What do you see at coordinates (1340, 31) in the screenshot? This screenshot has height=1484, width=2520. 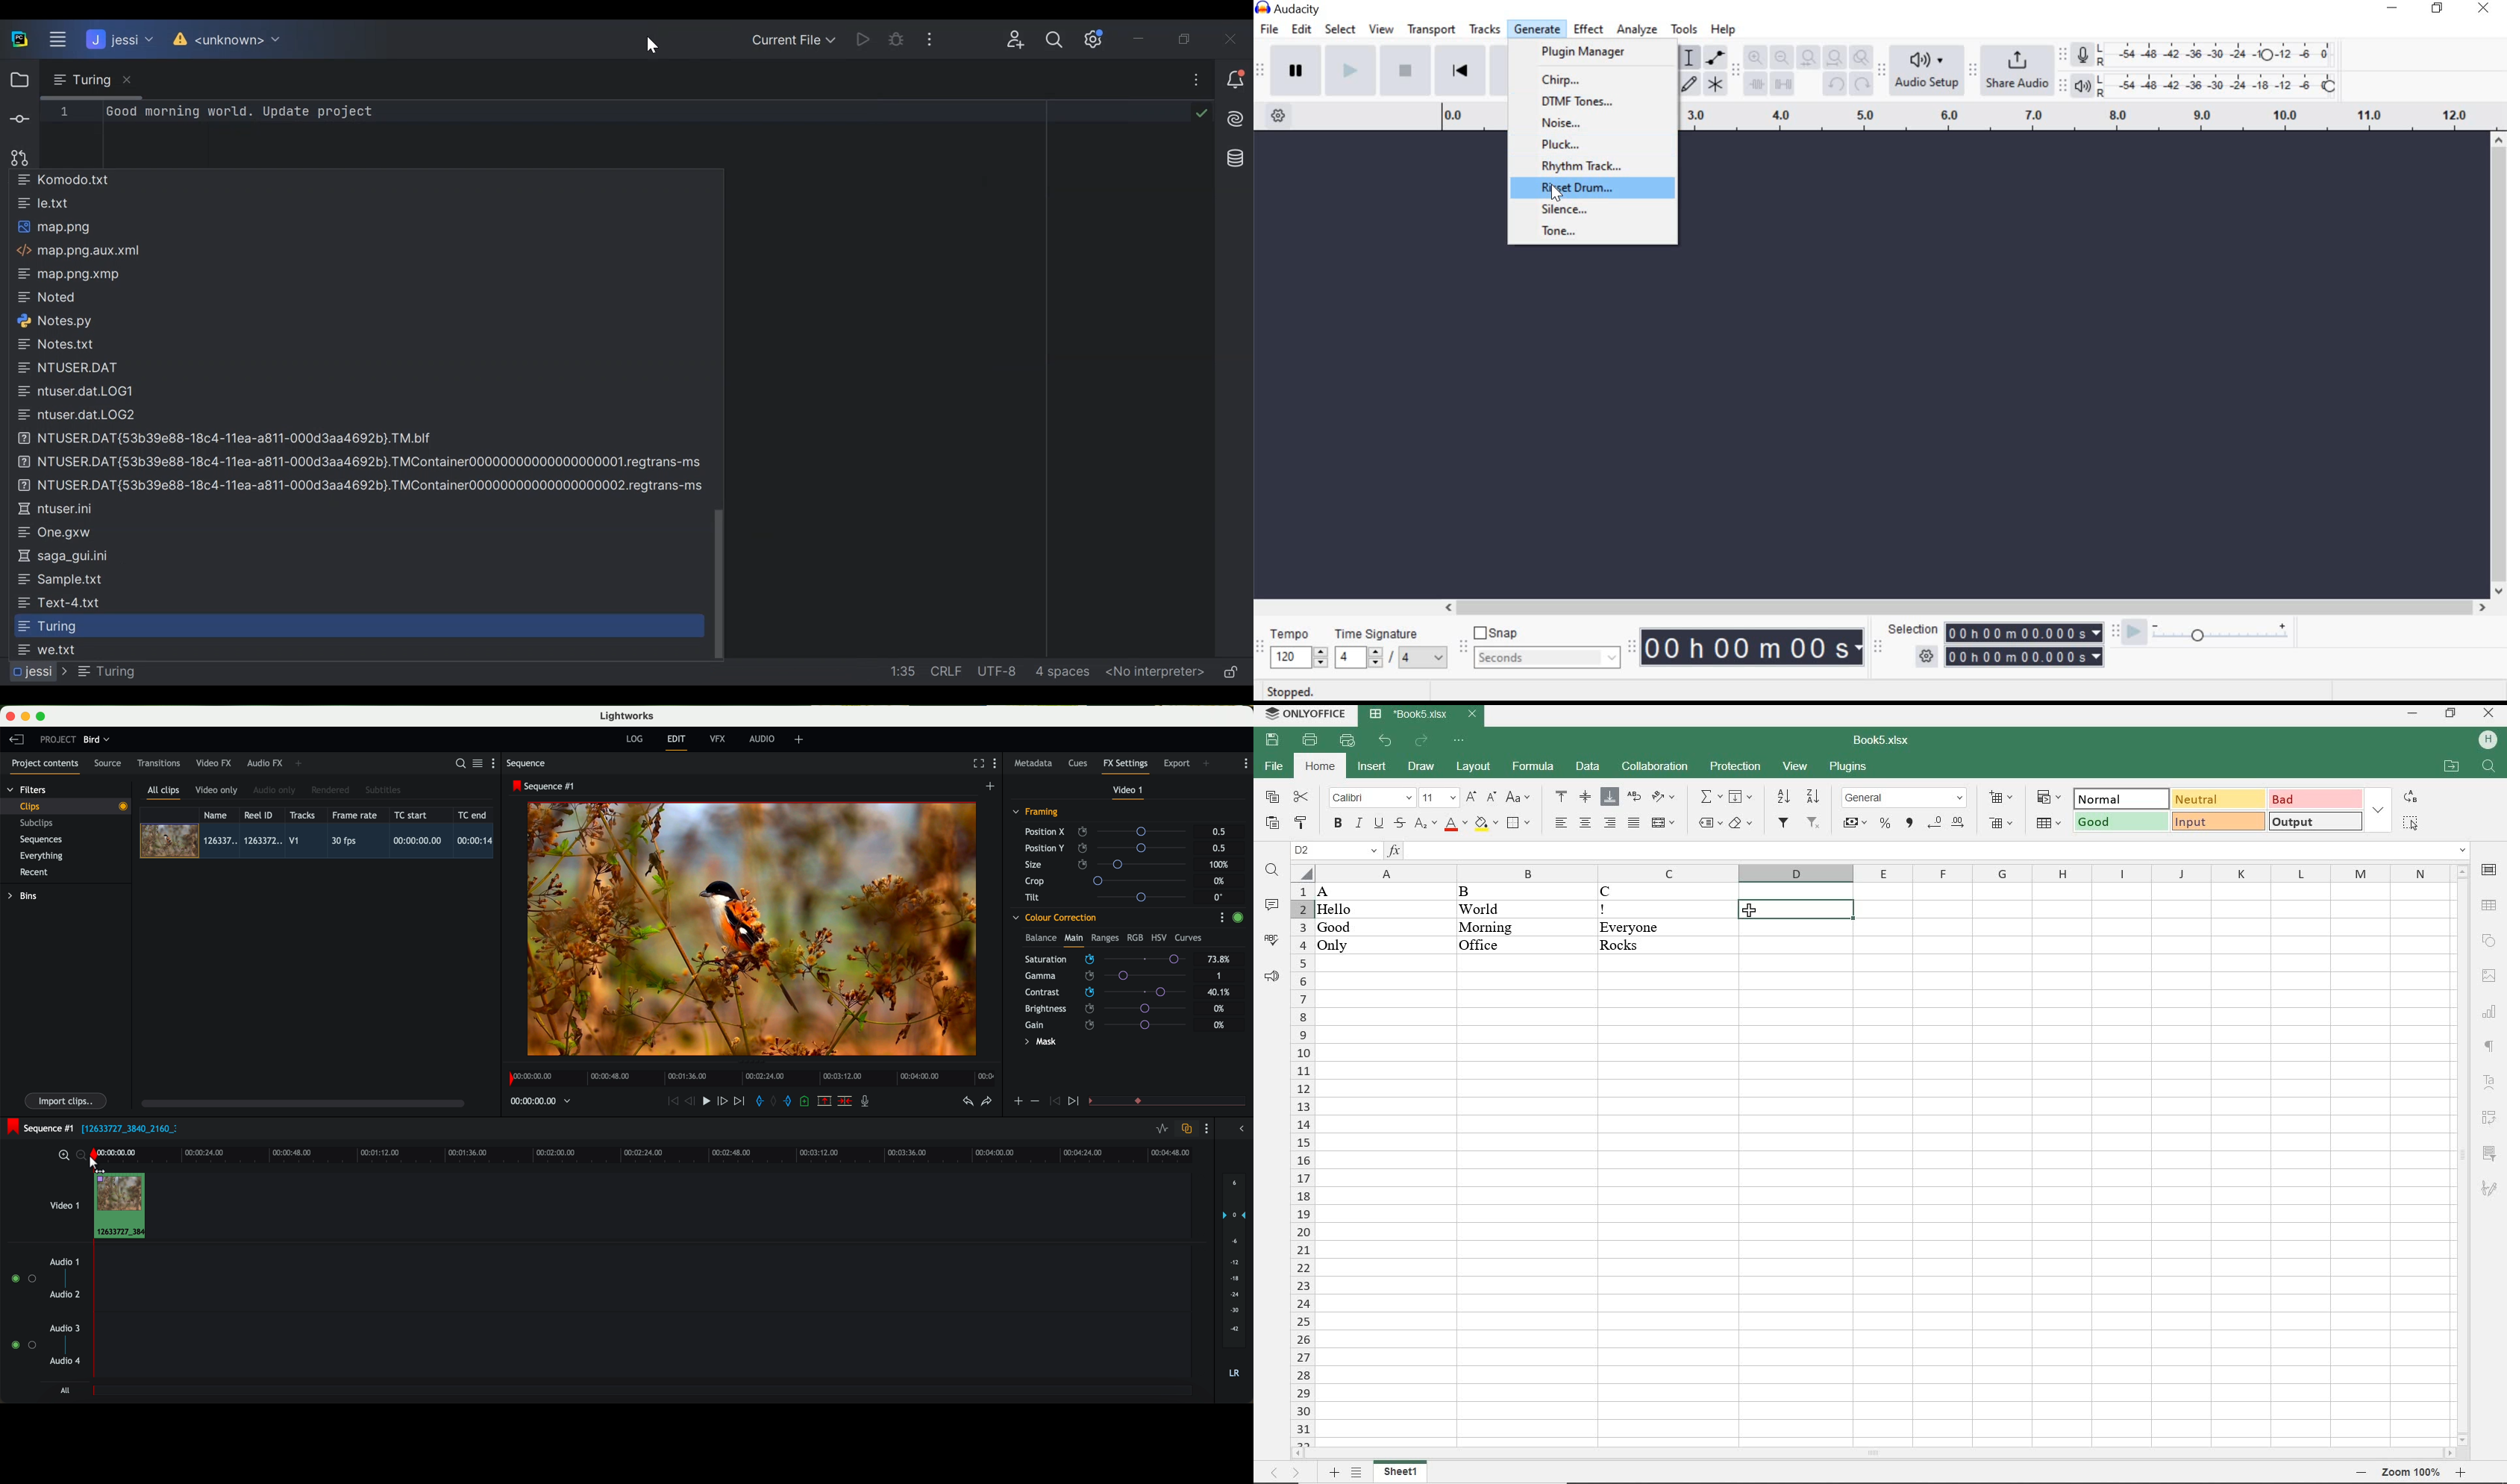 I see `select` at bounding box center [1340, 31].